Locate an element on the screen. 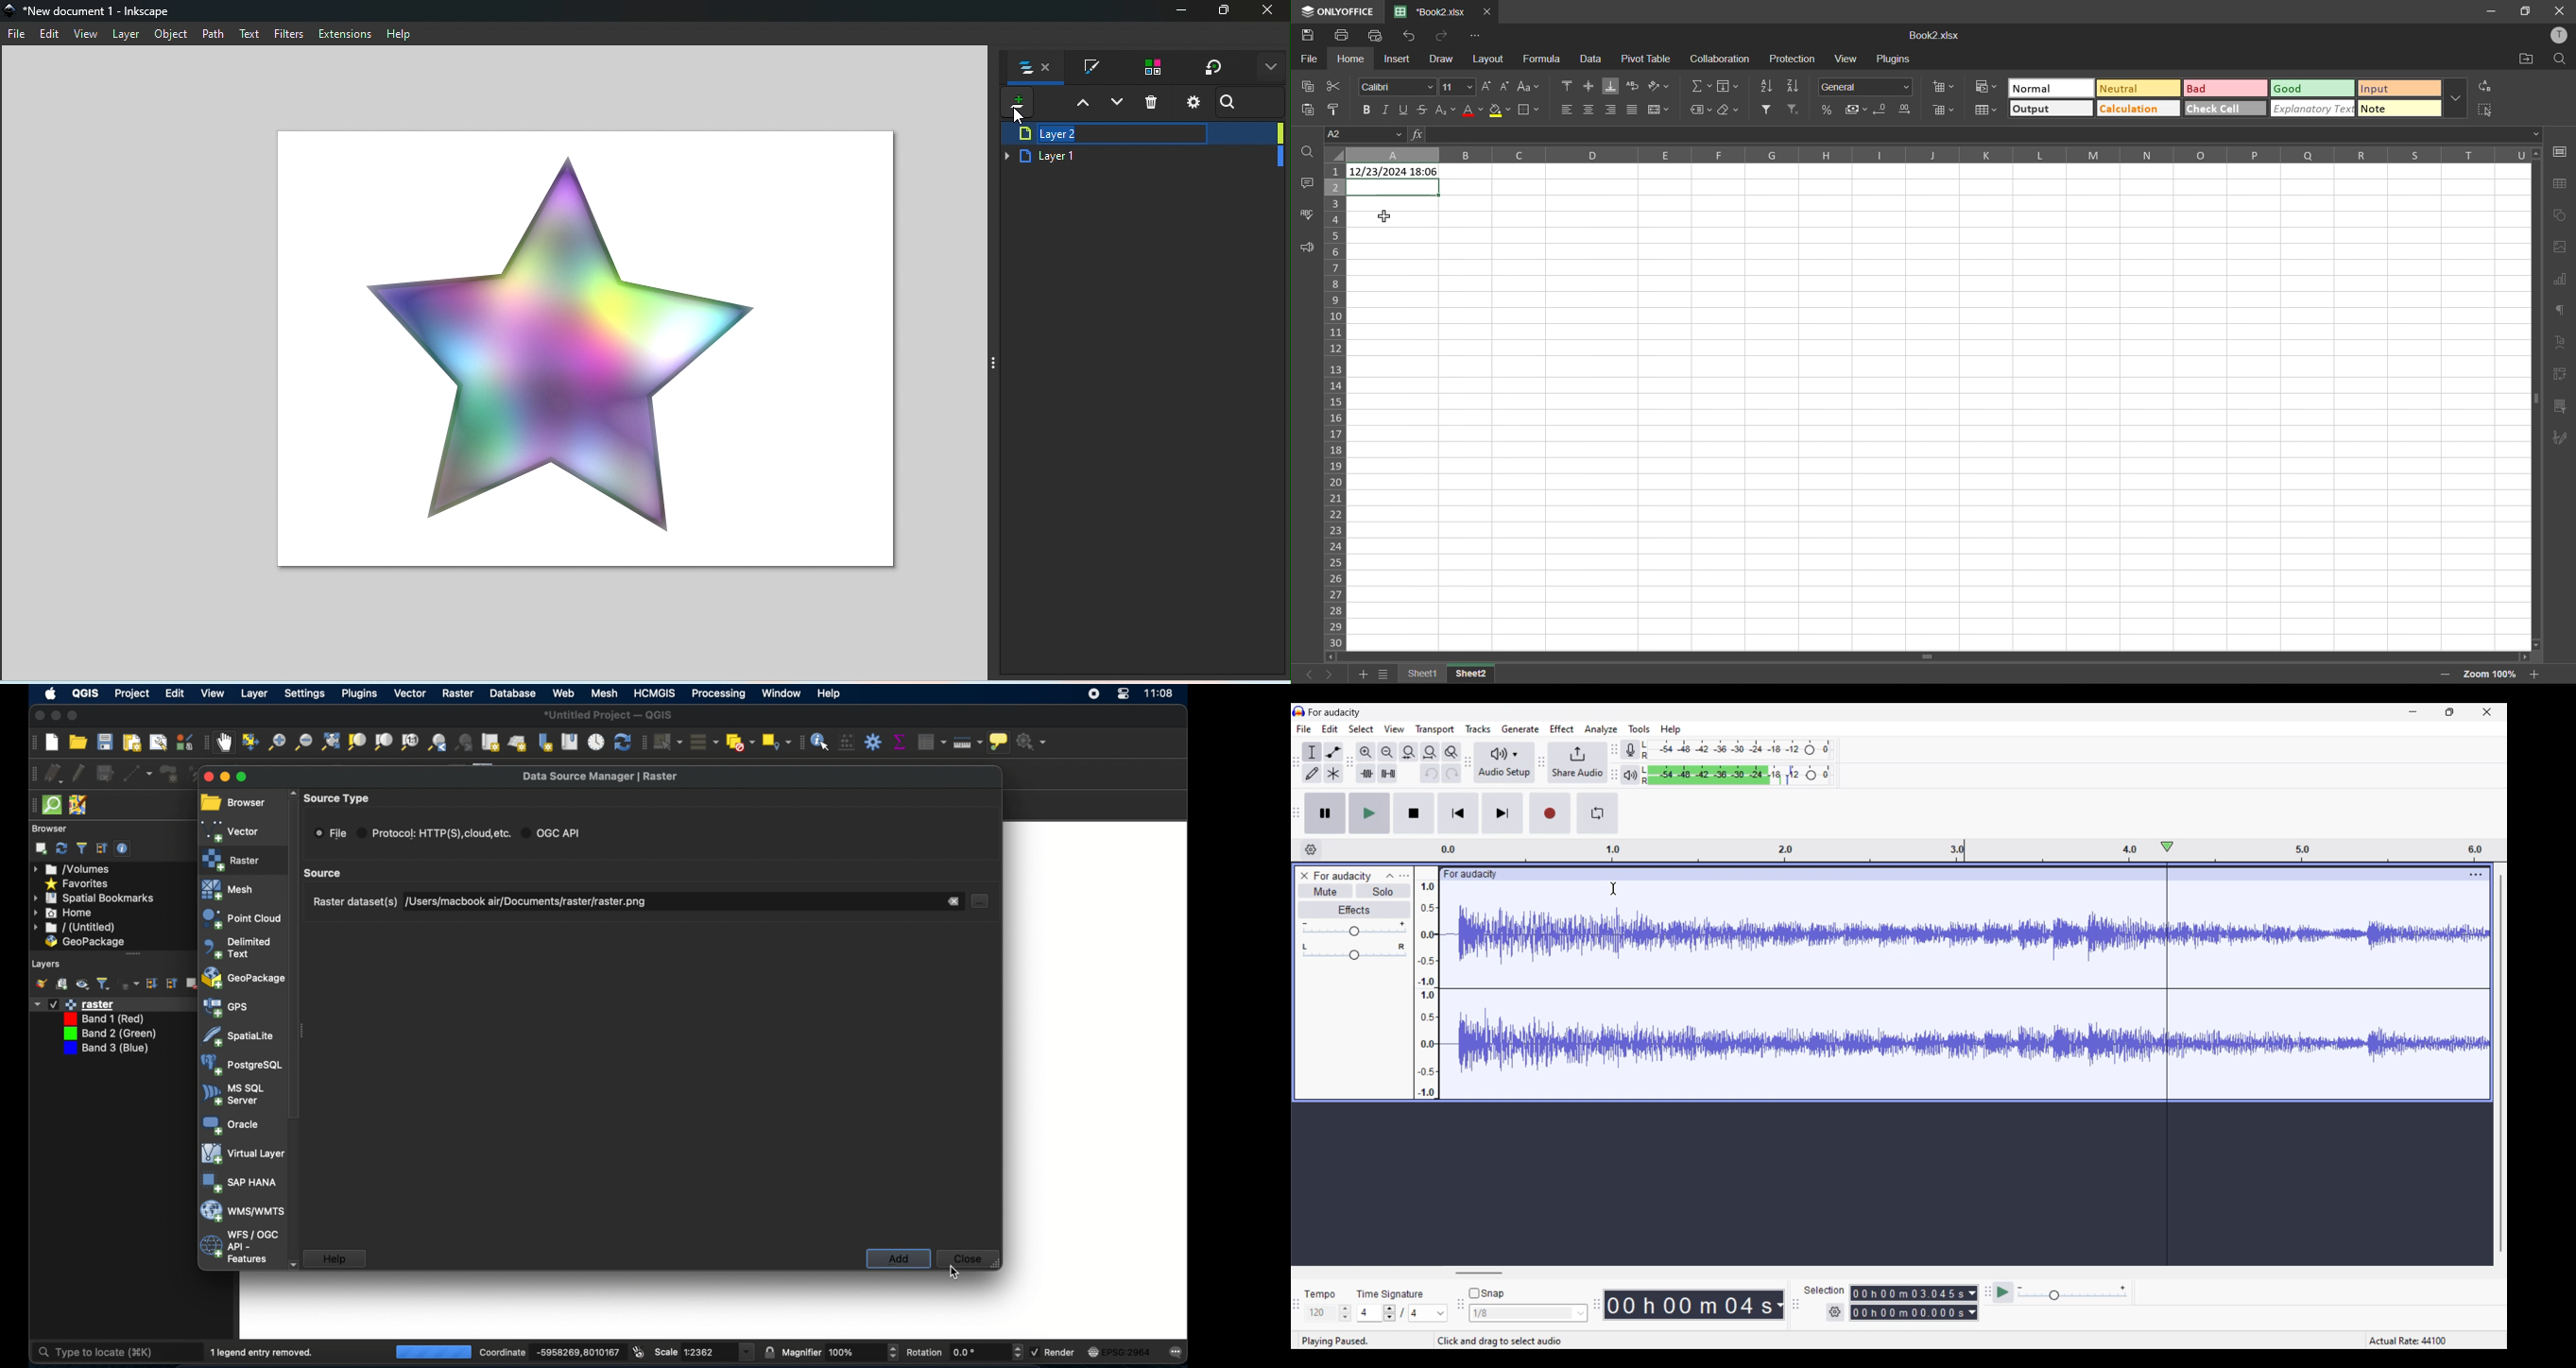 The height and width of the screenshot is (1372, 2576). scrollbar is located at coordinates (1925, 657).